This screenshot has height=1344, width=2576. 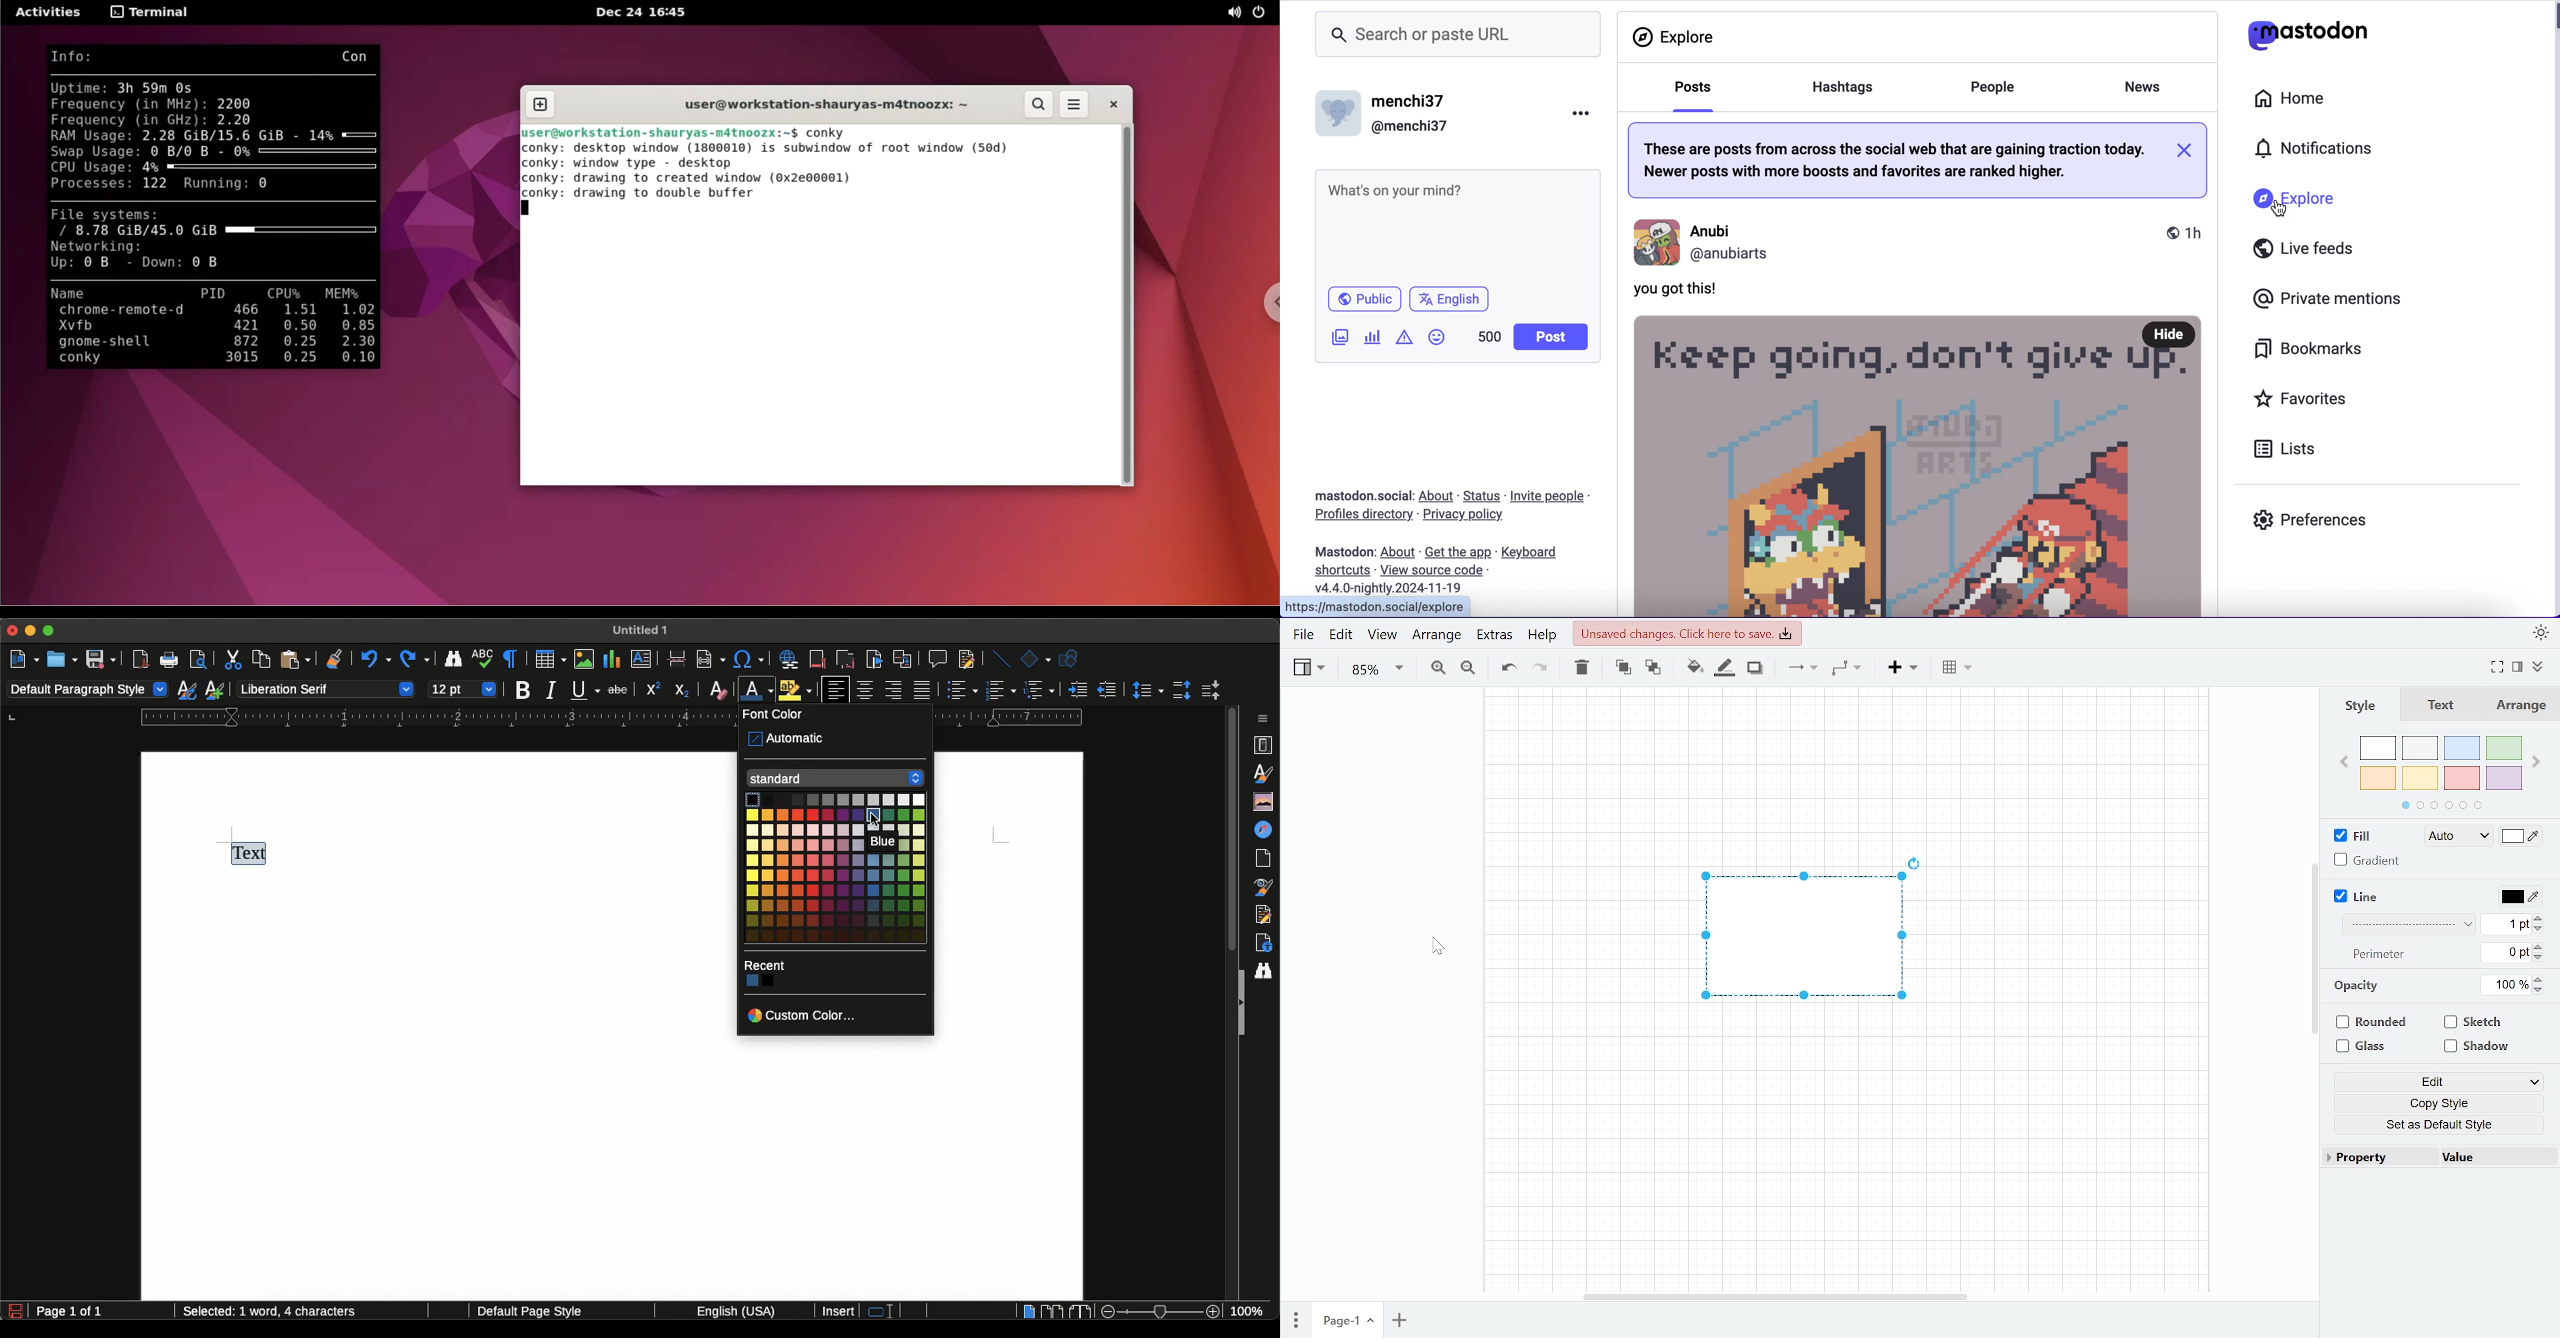 I want to click on Set line spacing, so click(x=1146, y=689).